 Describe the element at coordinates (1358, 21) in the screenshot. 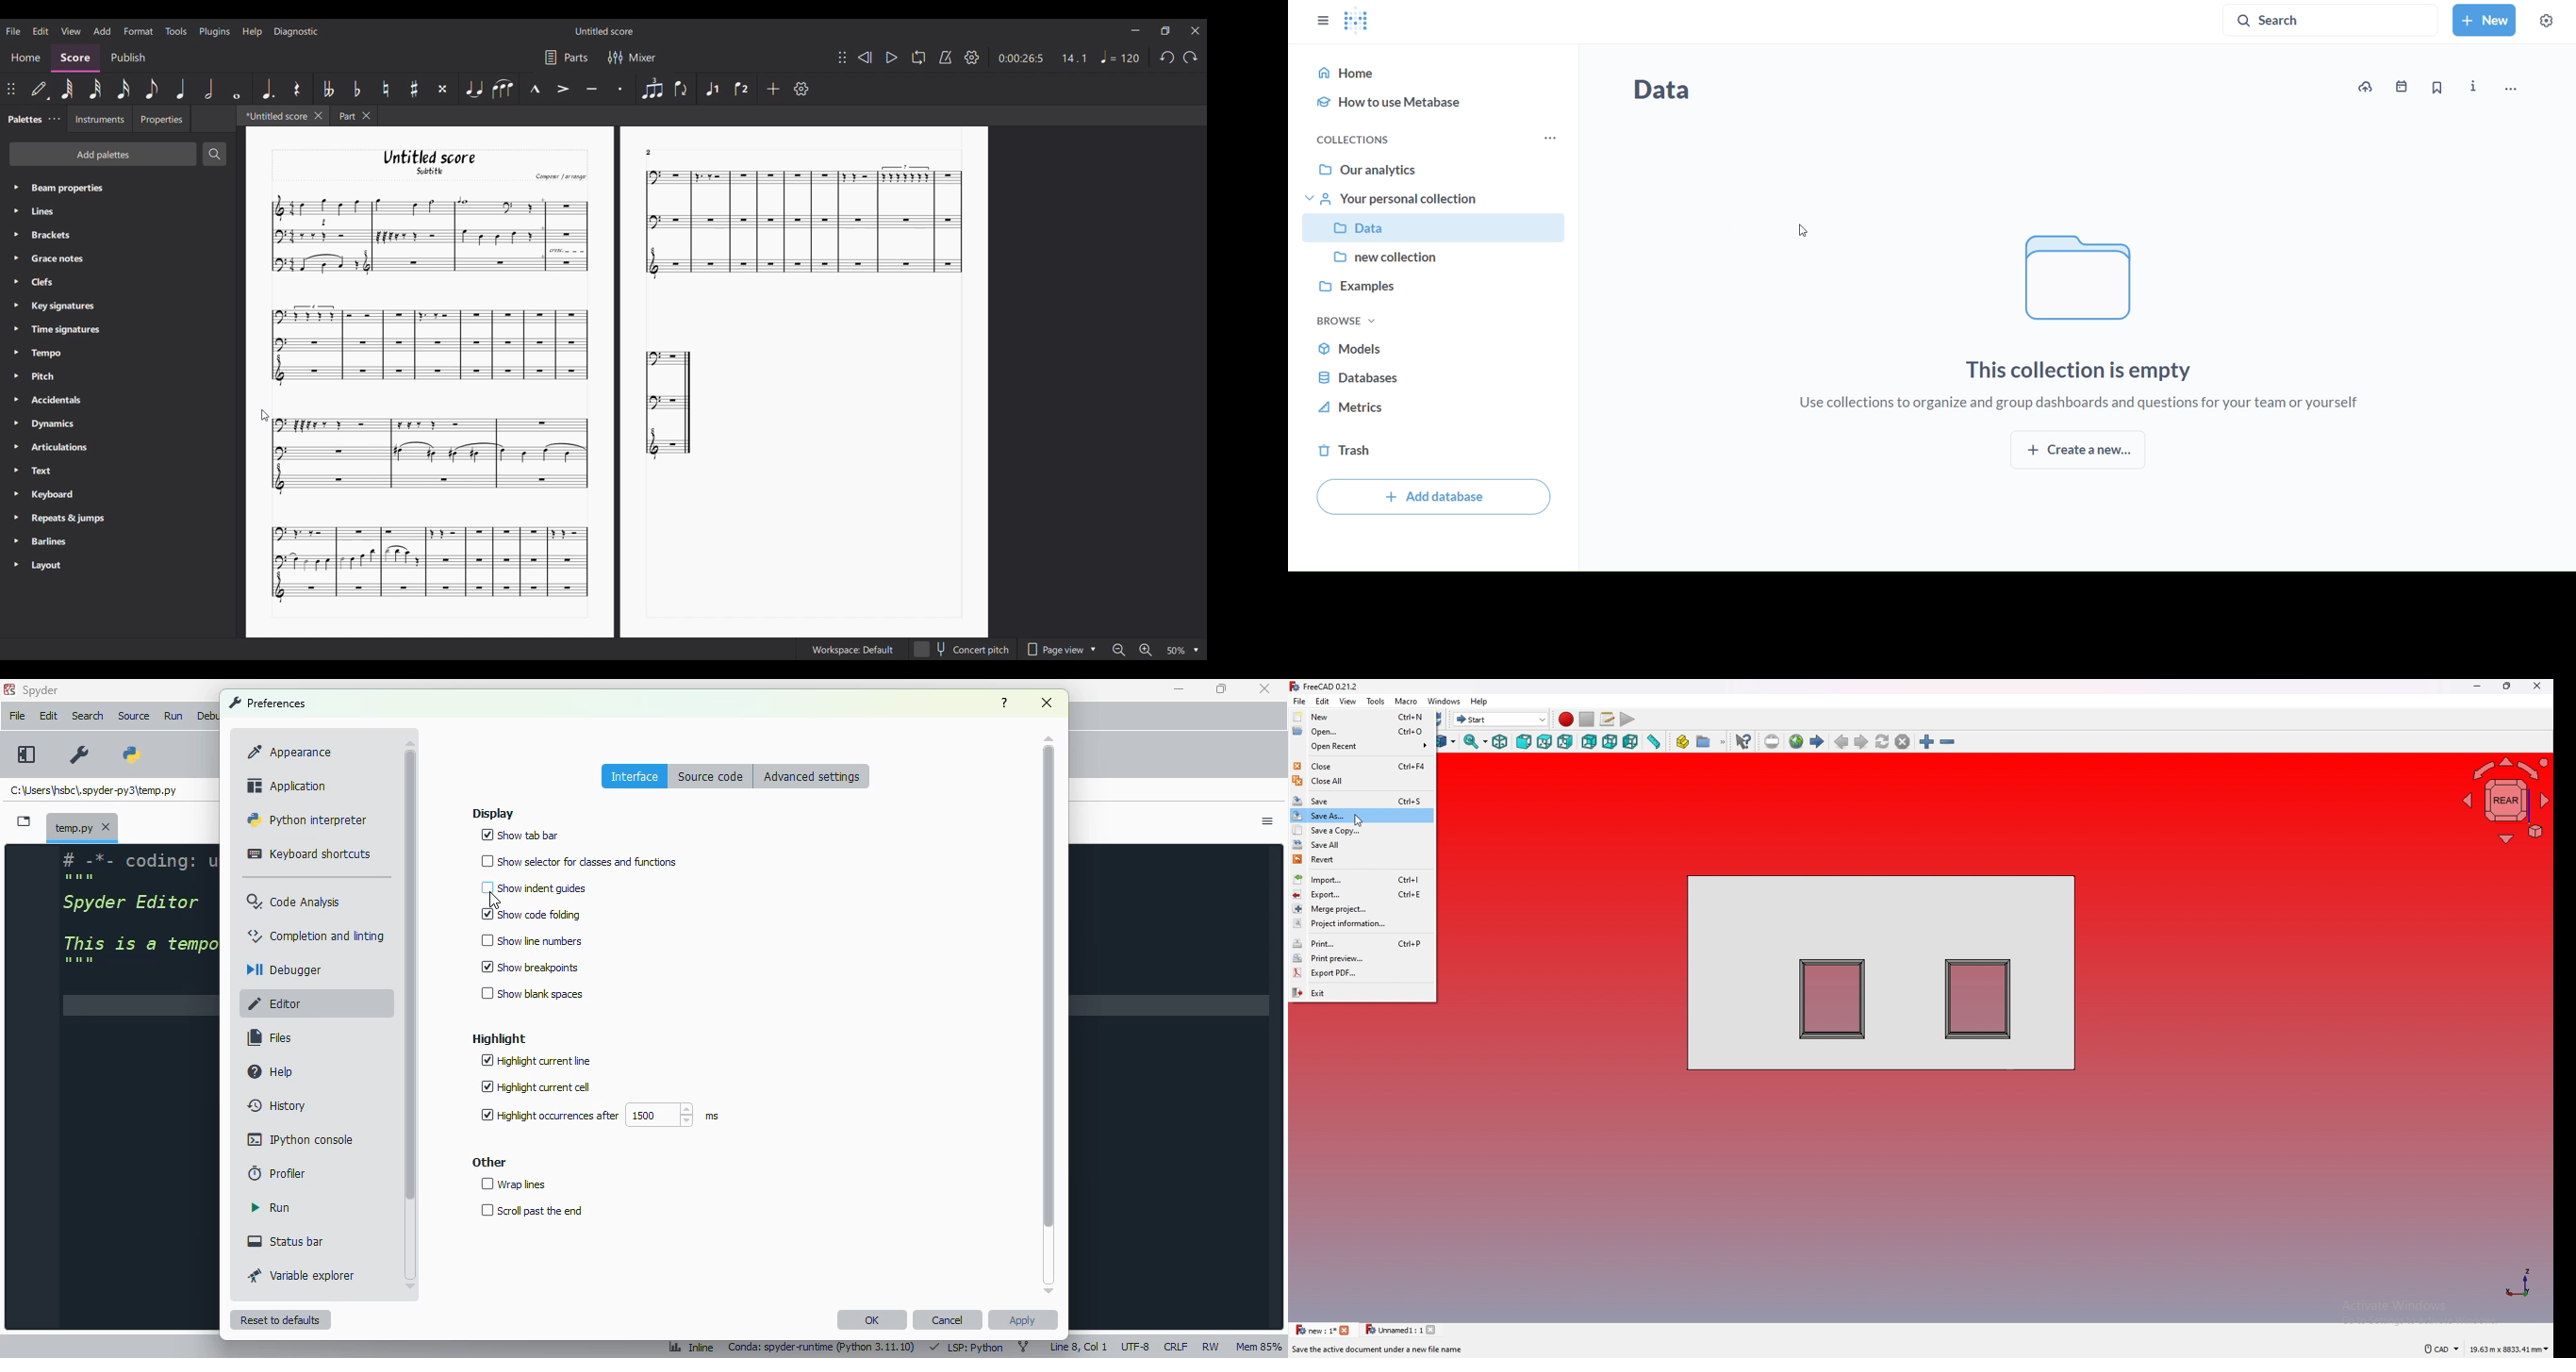

I see `logo` at that location.